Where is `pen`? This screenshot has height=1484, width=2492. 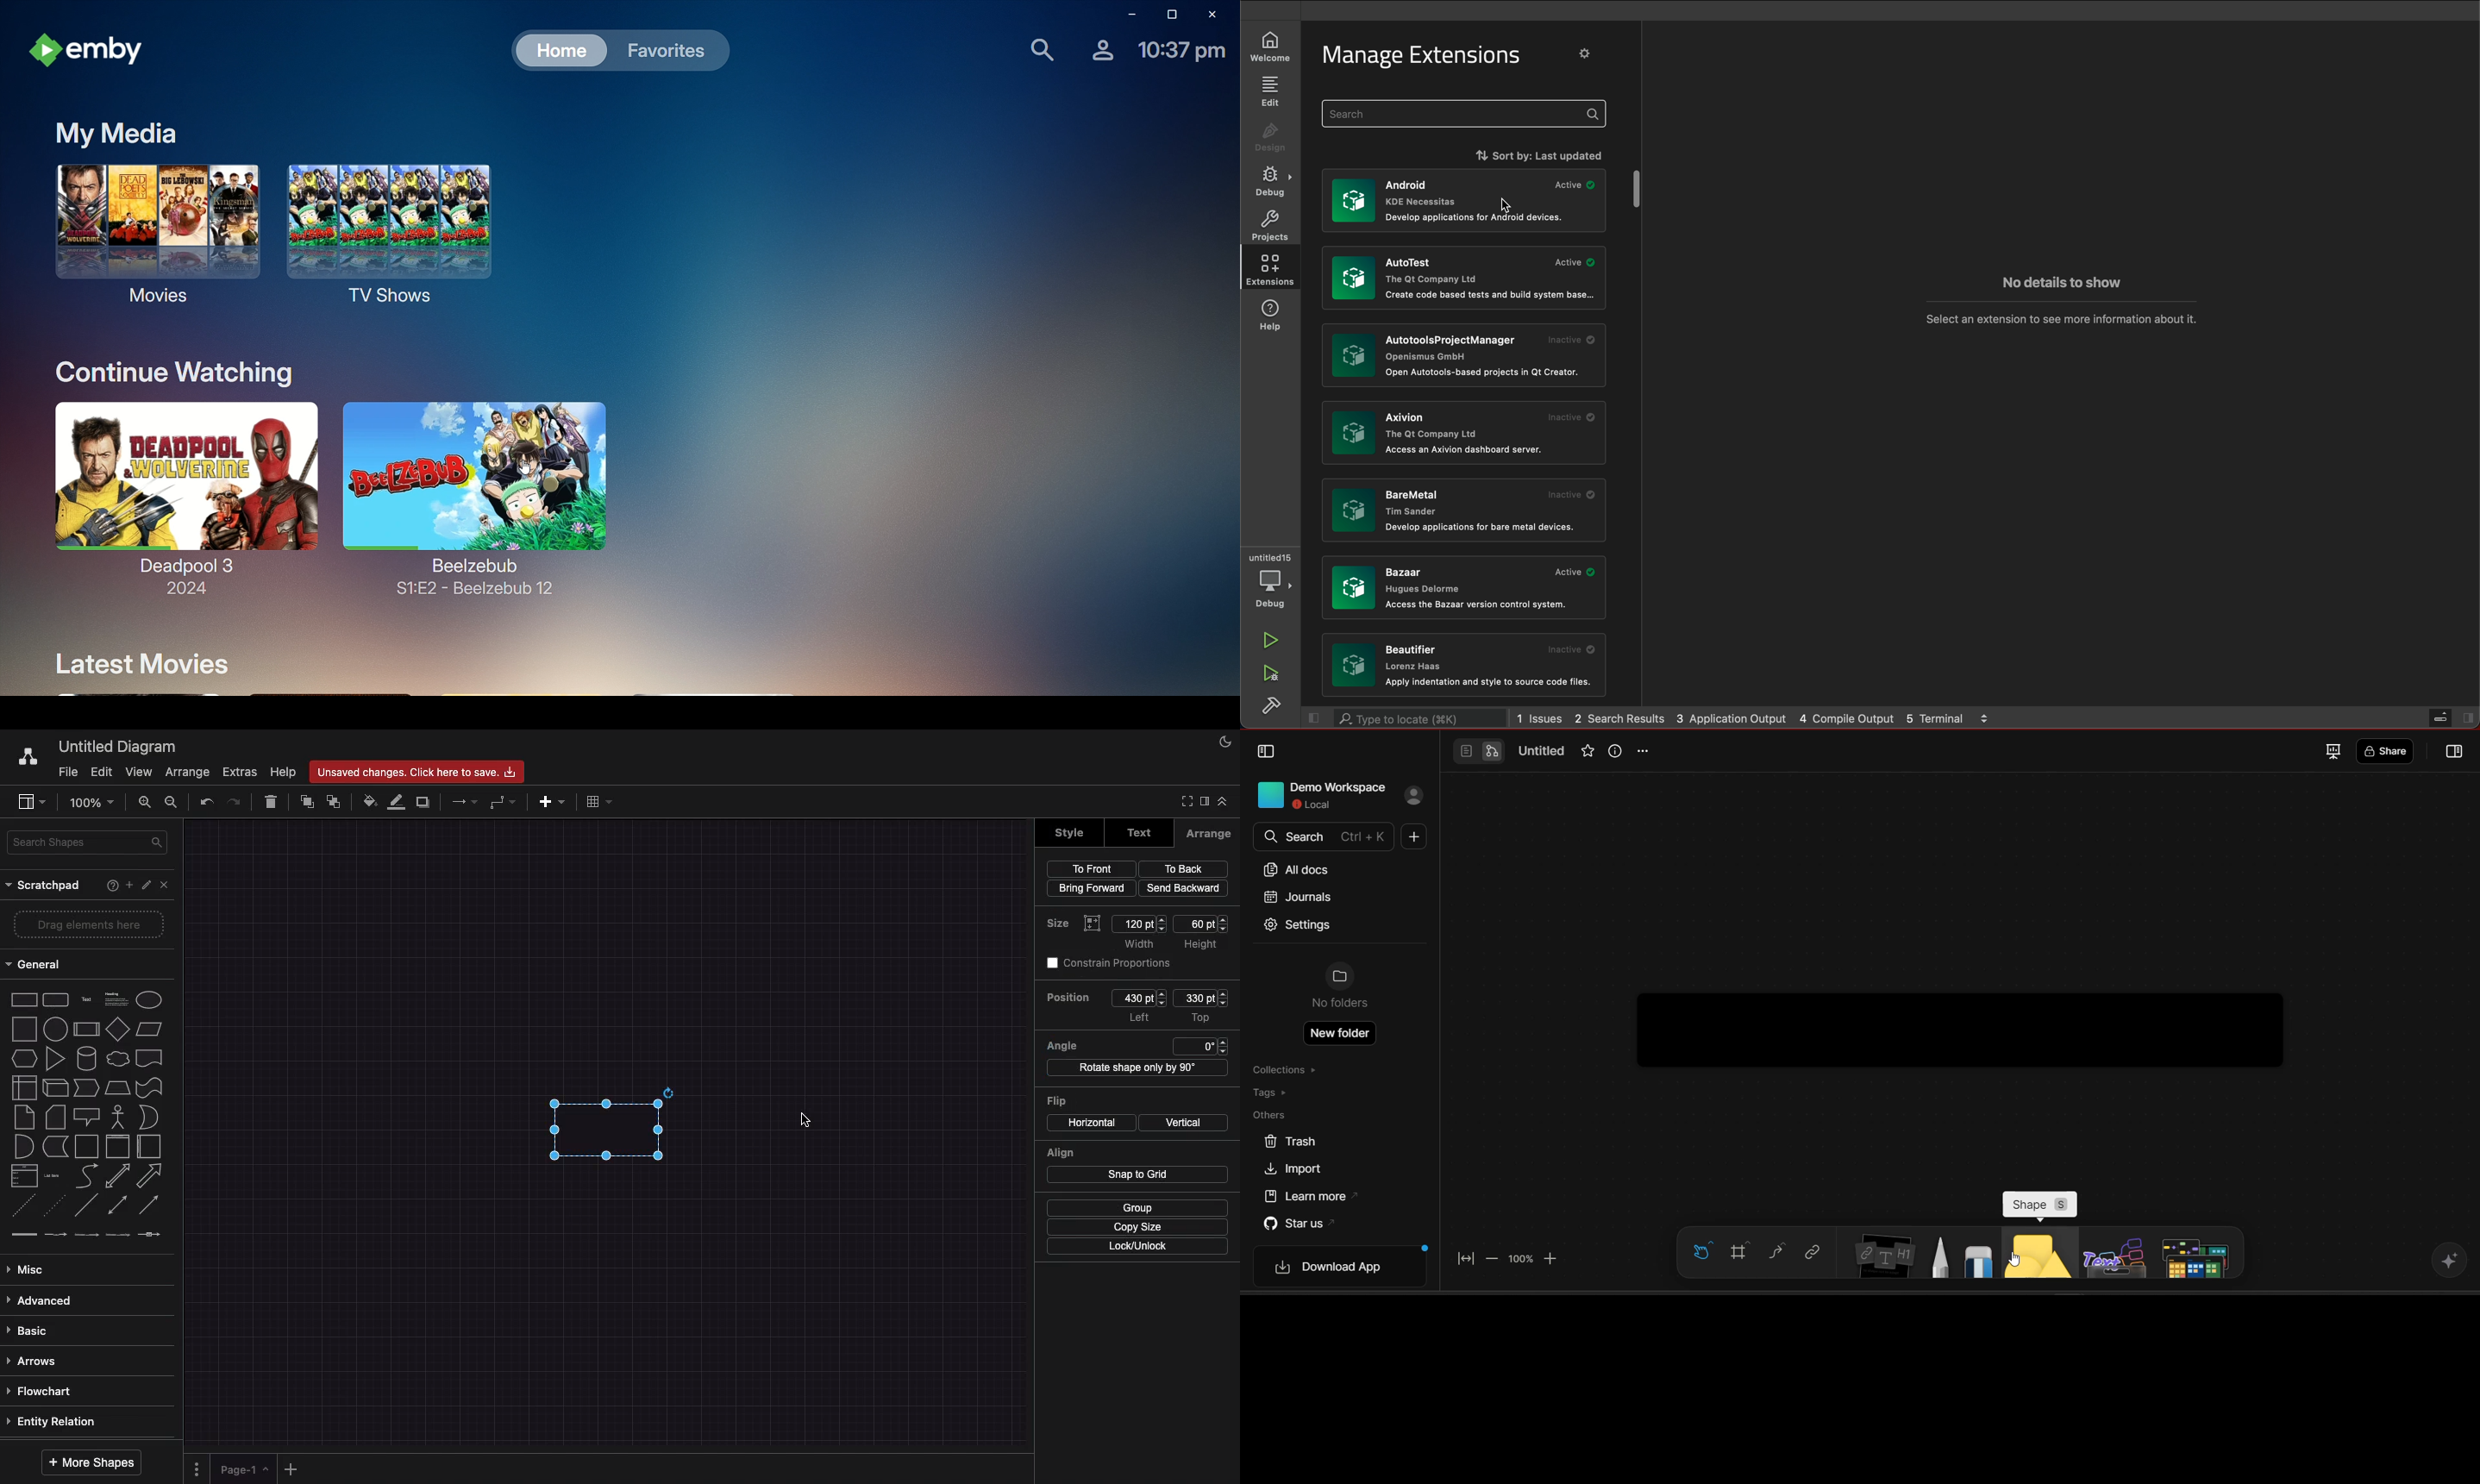 pen is located at coordinates (1940, 1256).